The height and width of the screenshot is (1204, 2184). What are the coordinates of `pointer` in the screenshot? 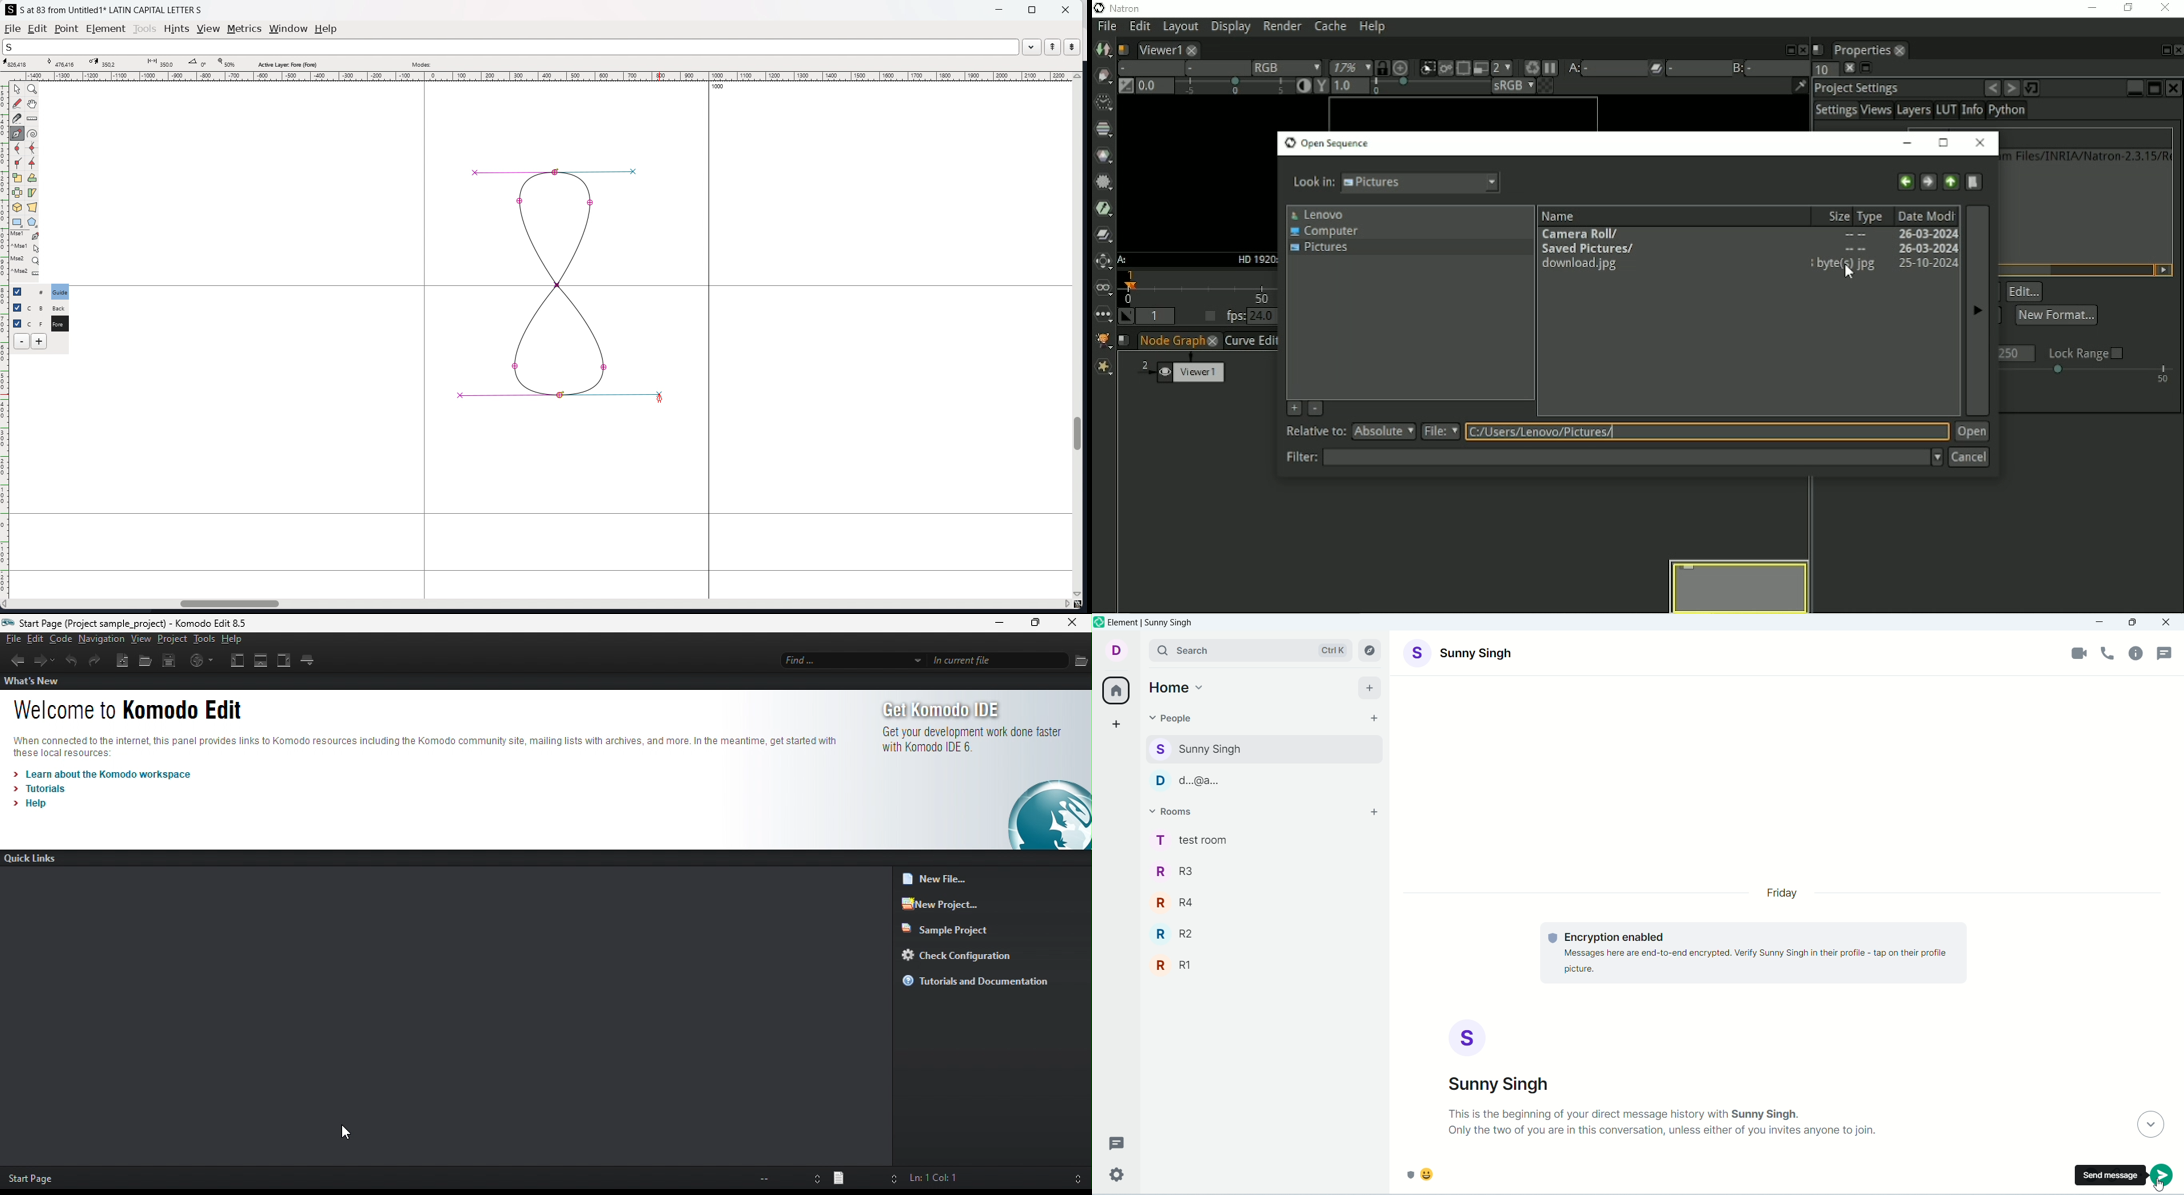 It's located at (18, 89).